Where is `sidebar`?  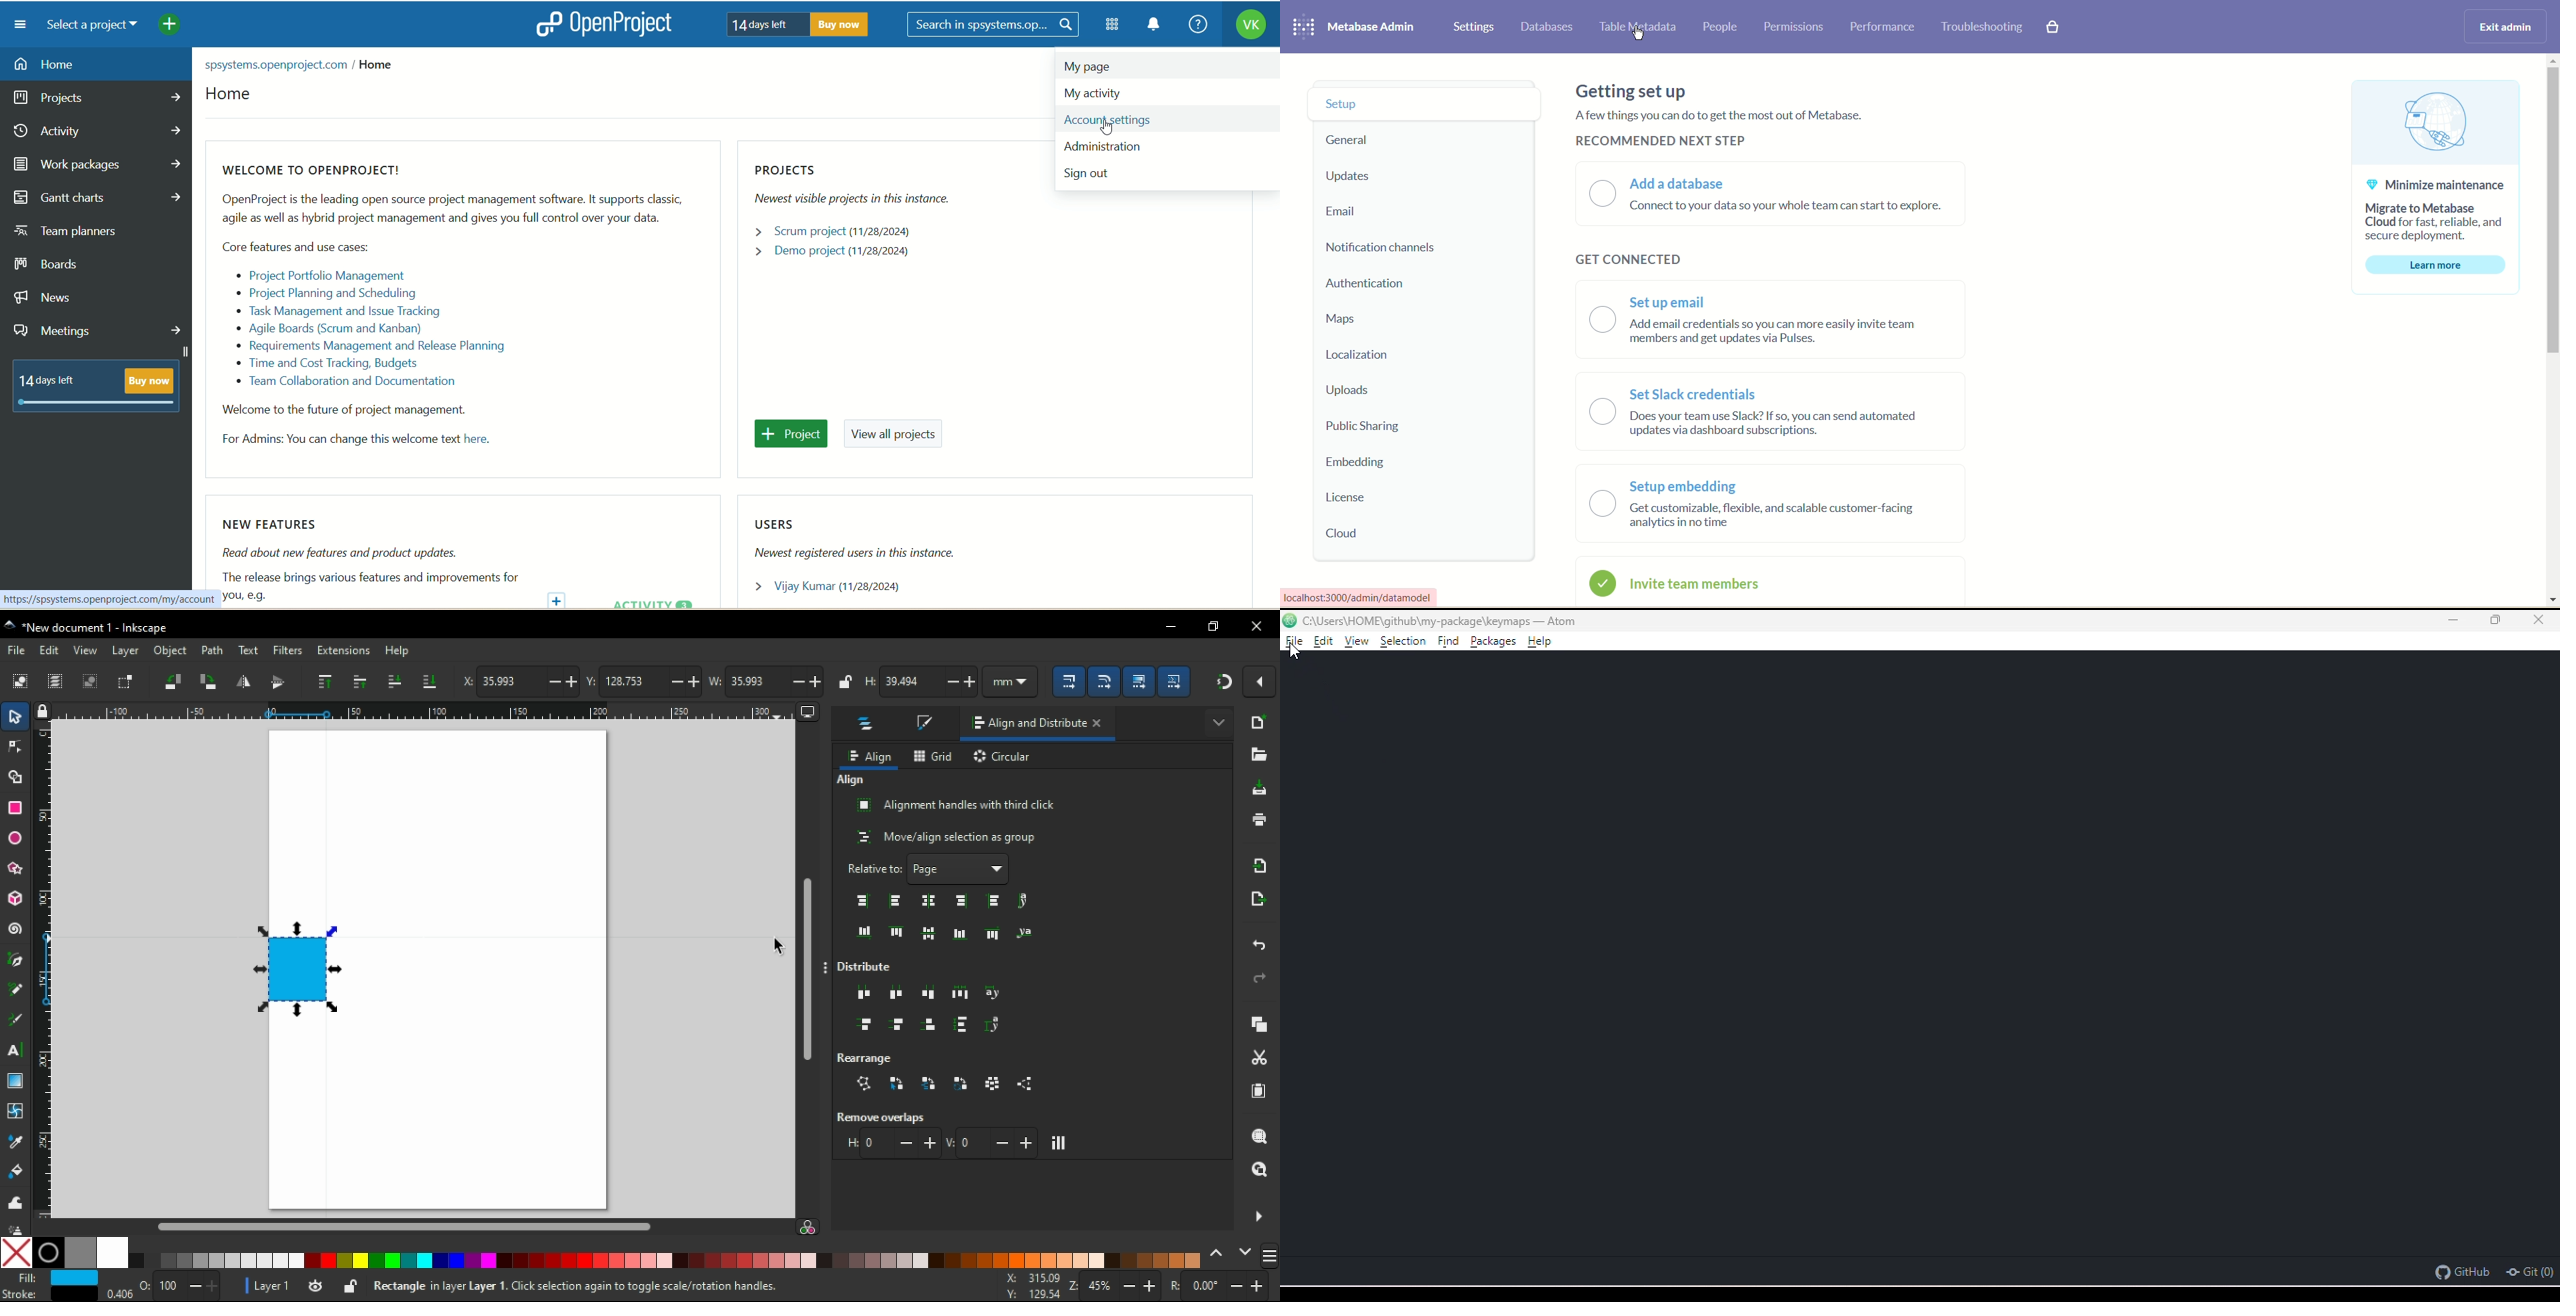
sidebar is located at coordinates (1267, 1253).